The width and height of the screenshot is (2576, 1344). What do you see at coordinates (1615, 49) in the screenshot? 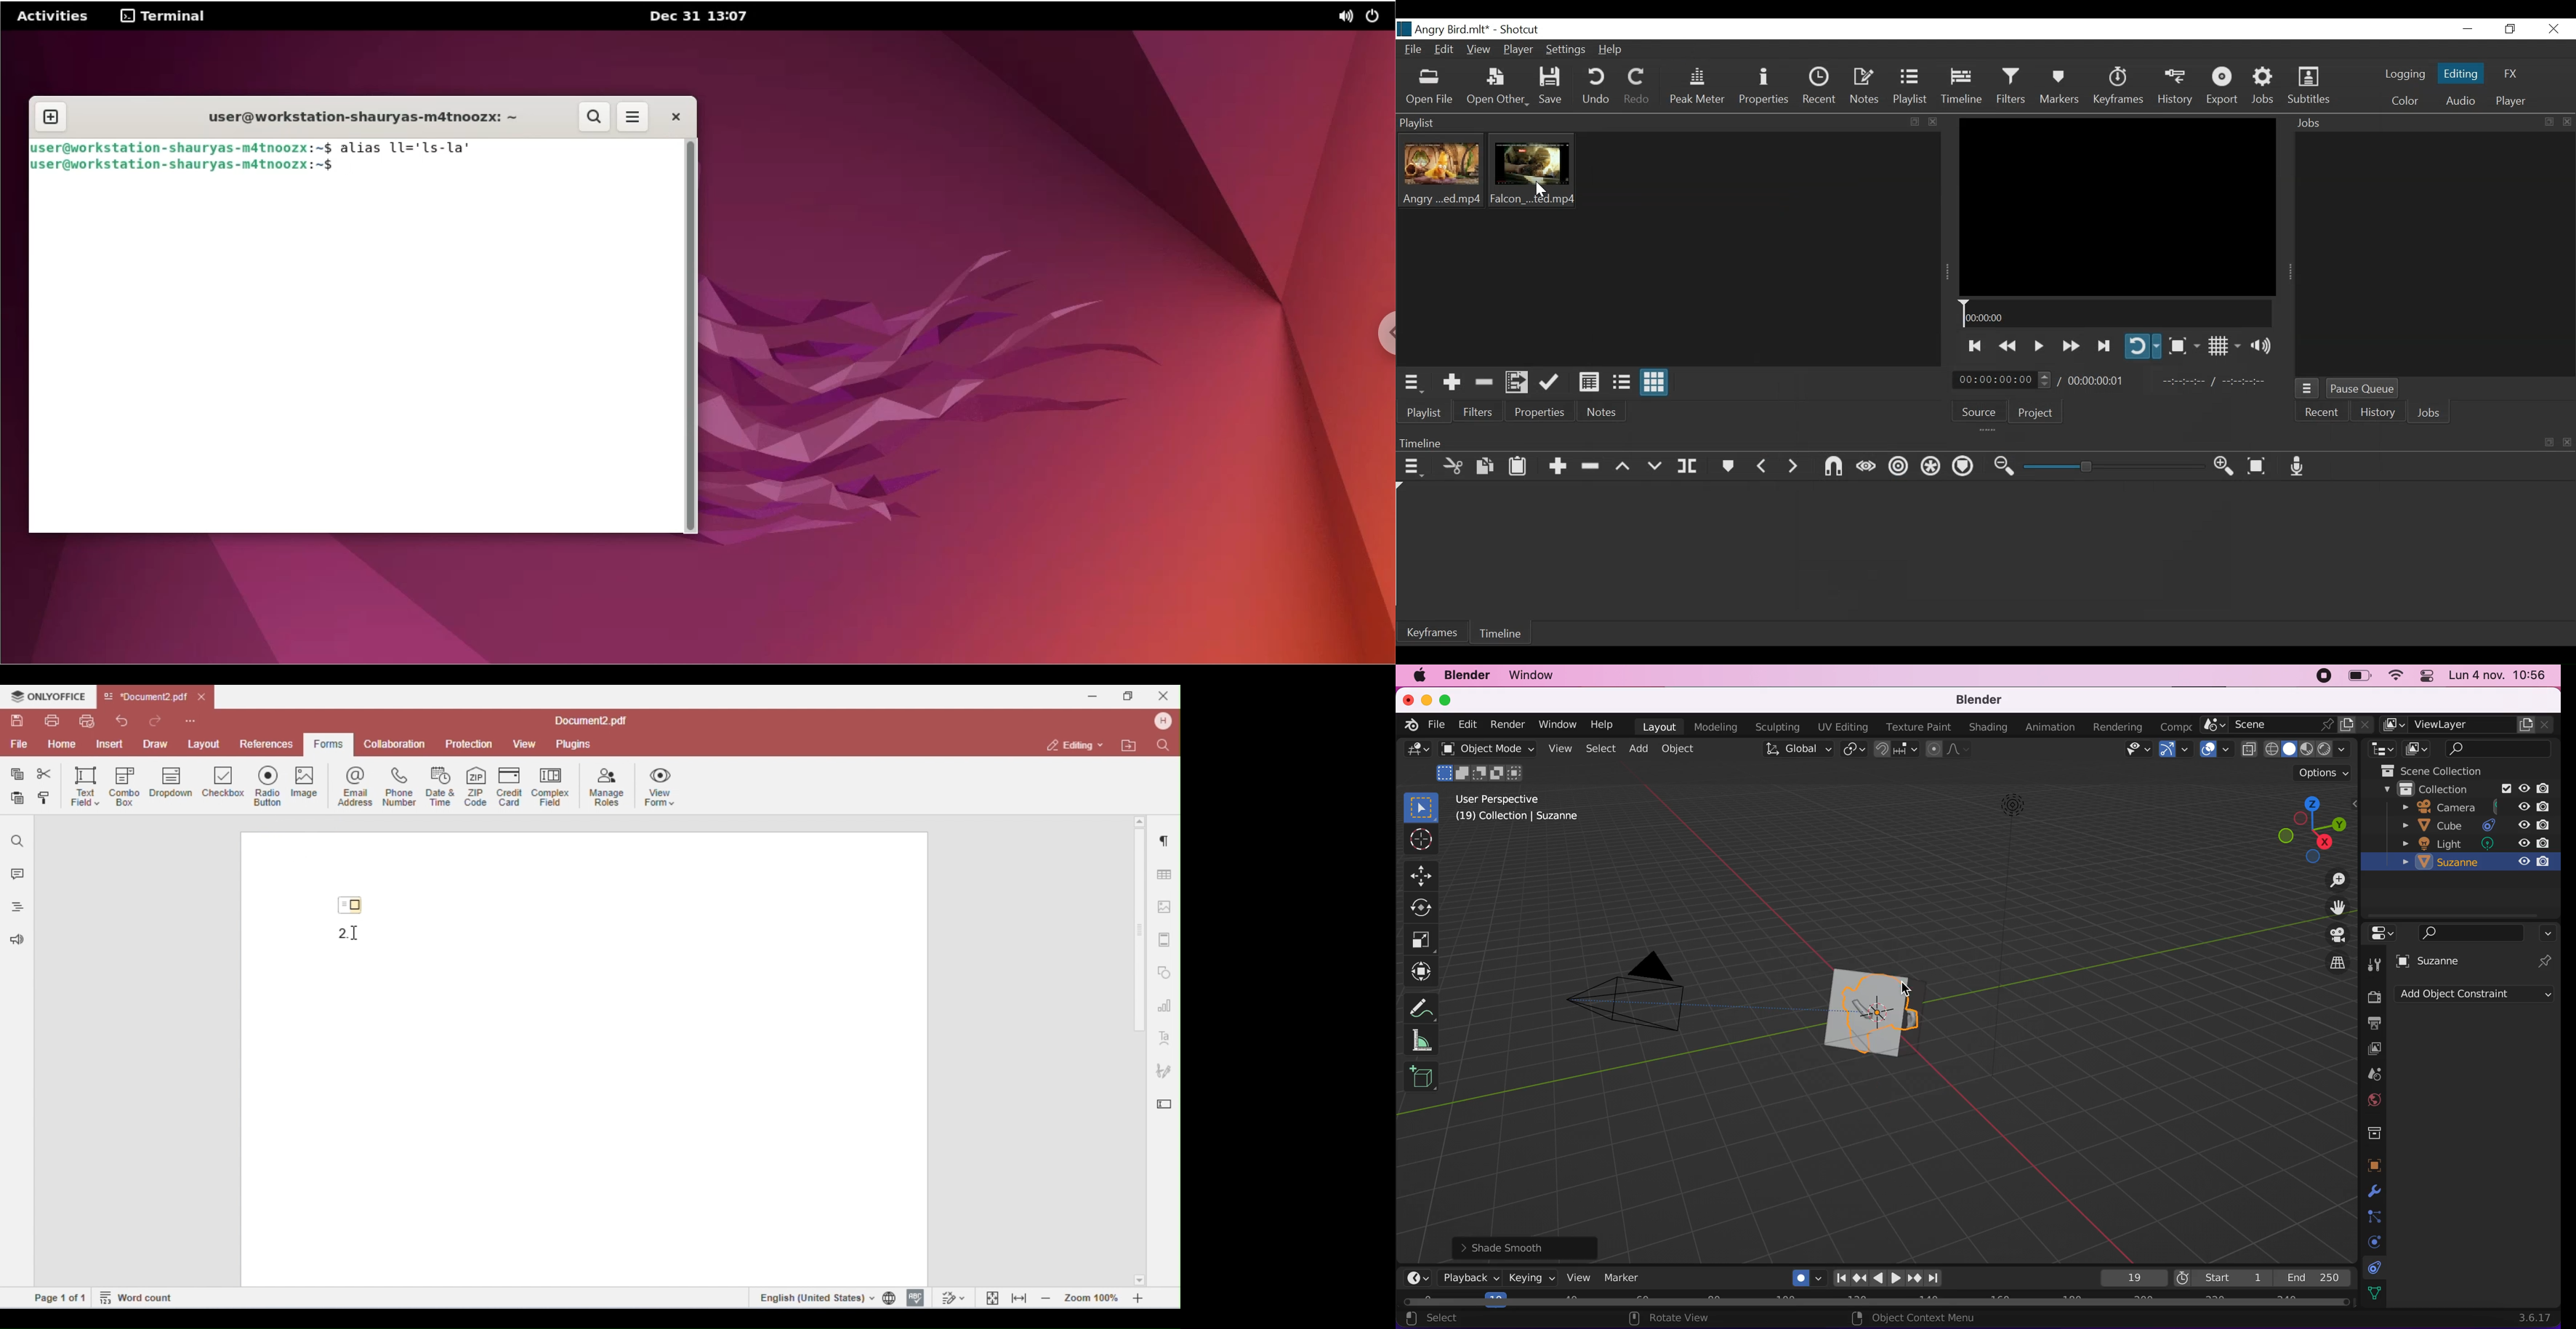
I see `Help` at bounding box center [1615, 49].